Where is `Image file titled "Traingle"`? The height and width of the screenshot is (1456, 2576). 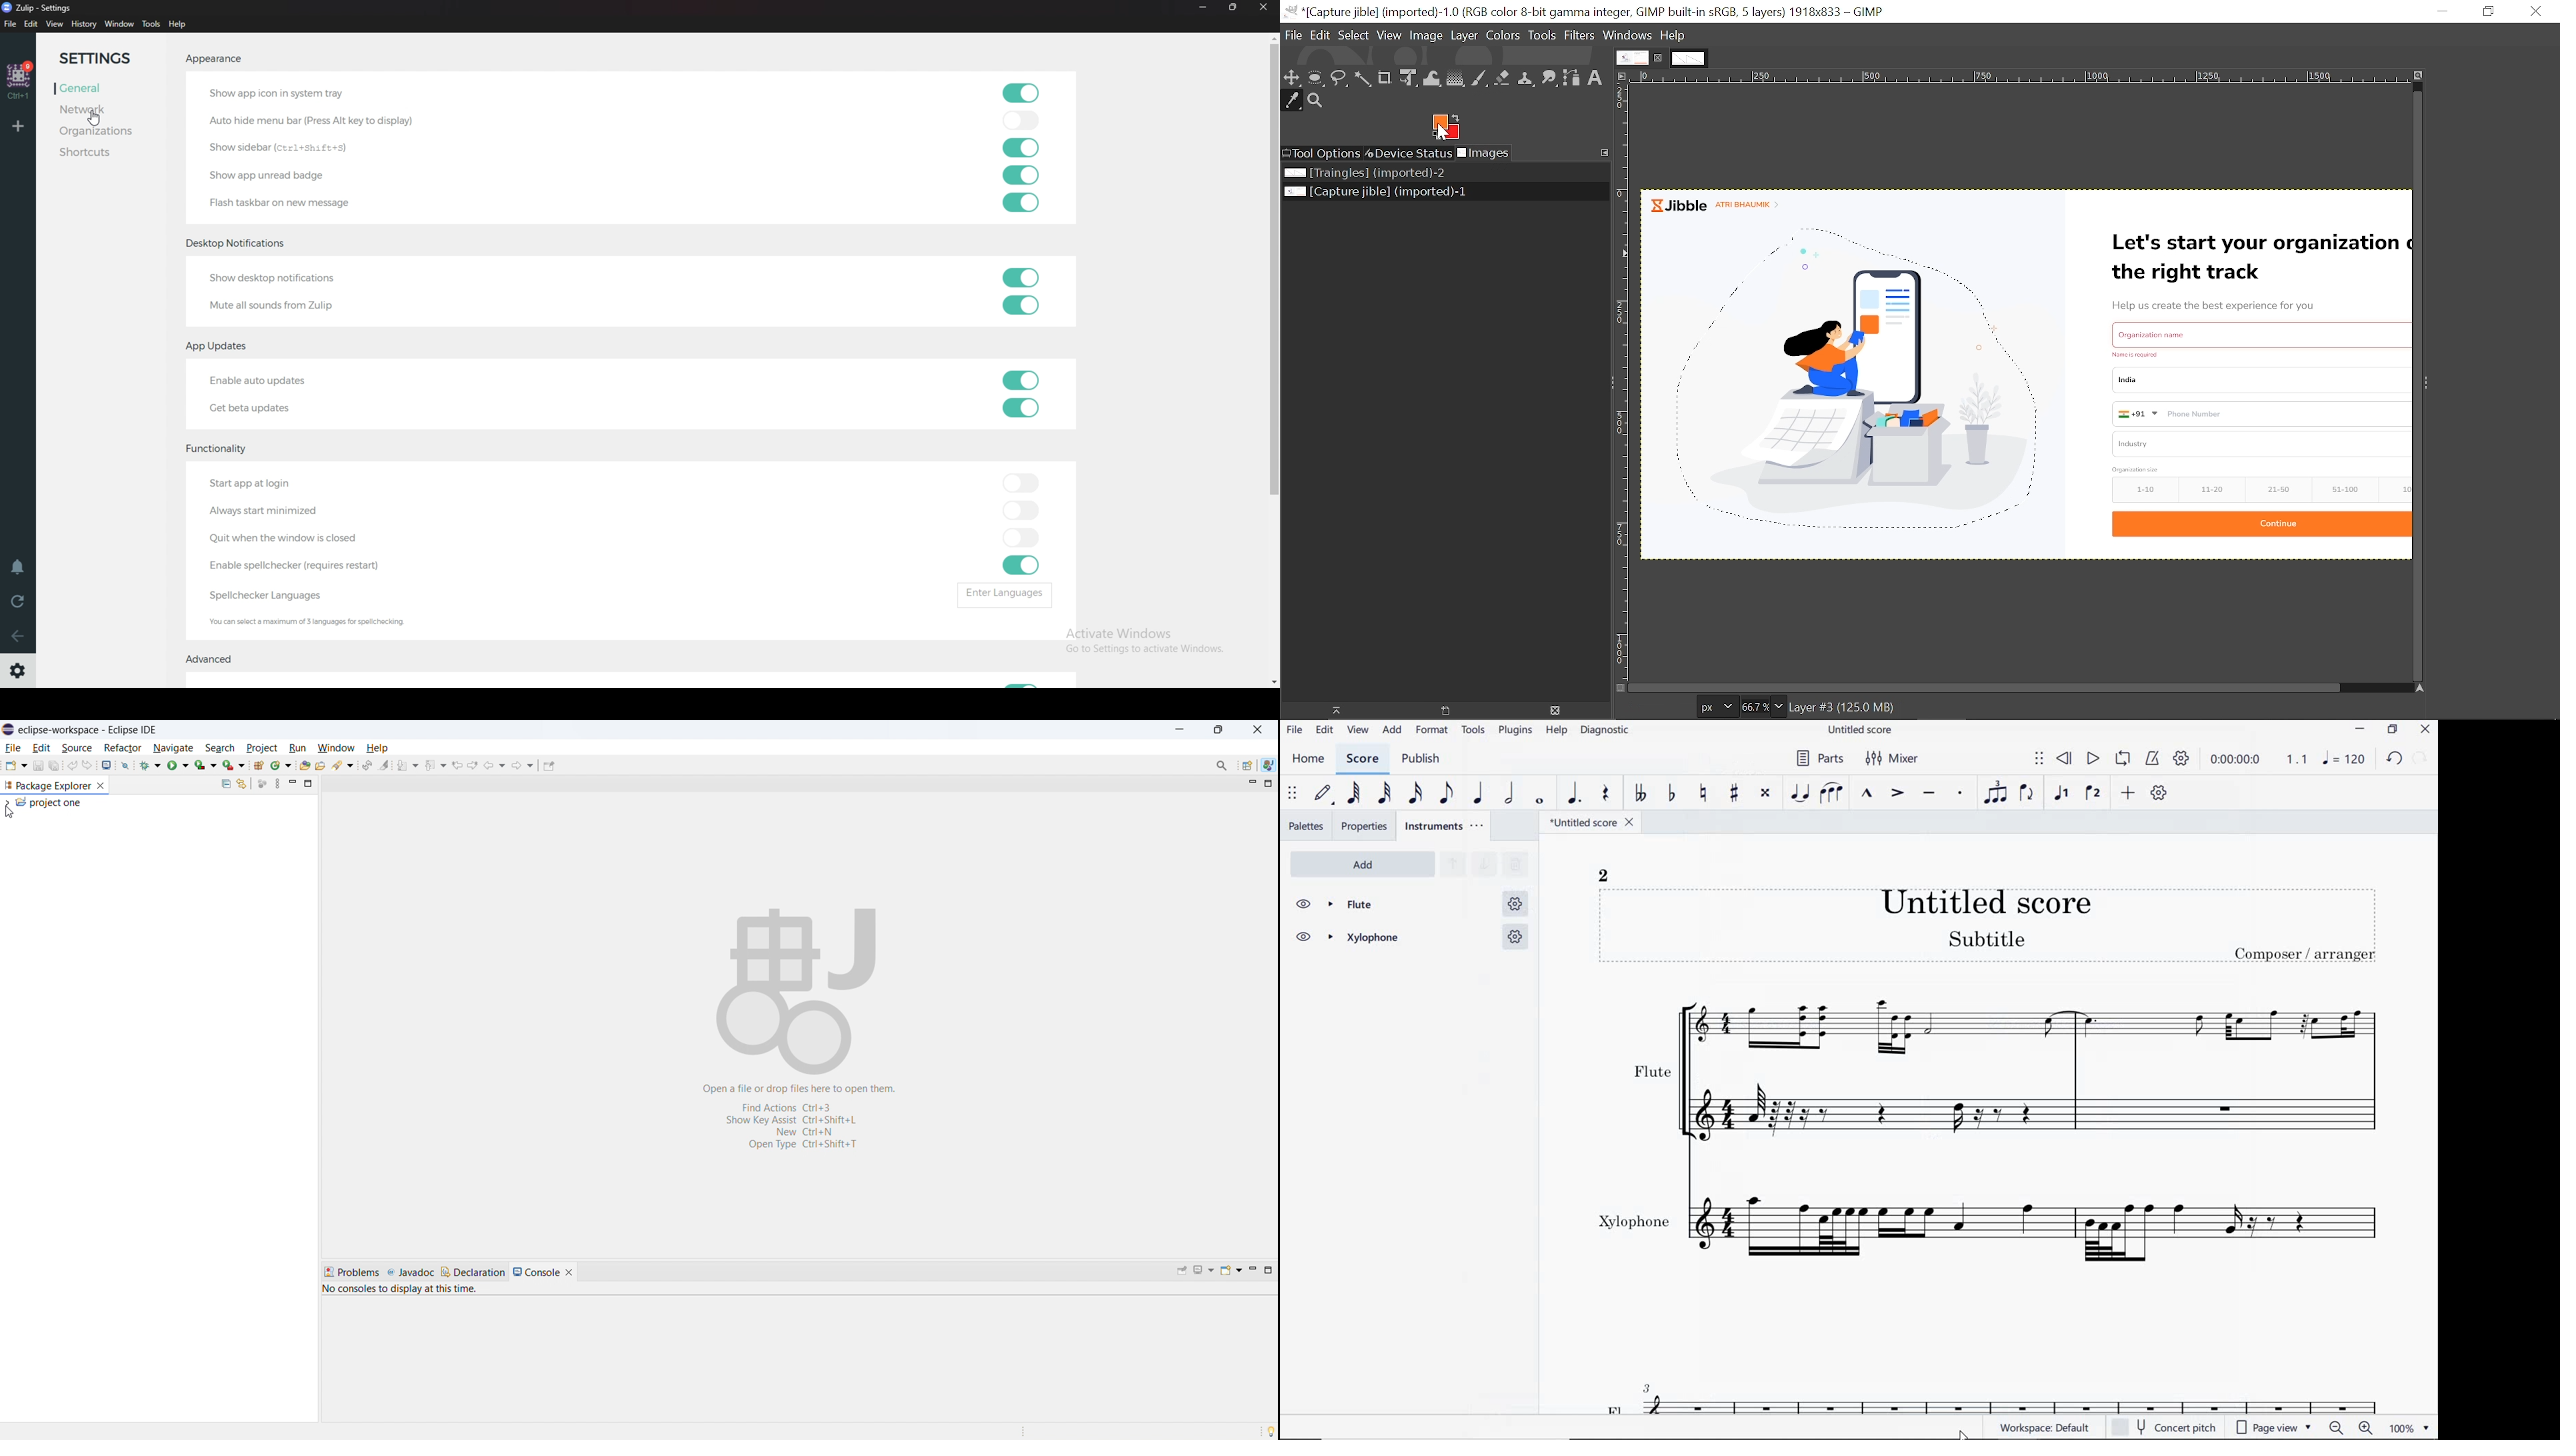 Image file titled "Traingle" is located at coordinates (1438, 172).